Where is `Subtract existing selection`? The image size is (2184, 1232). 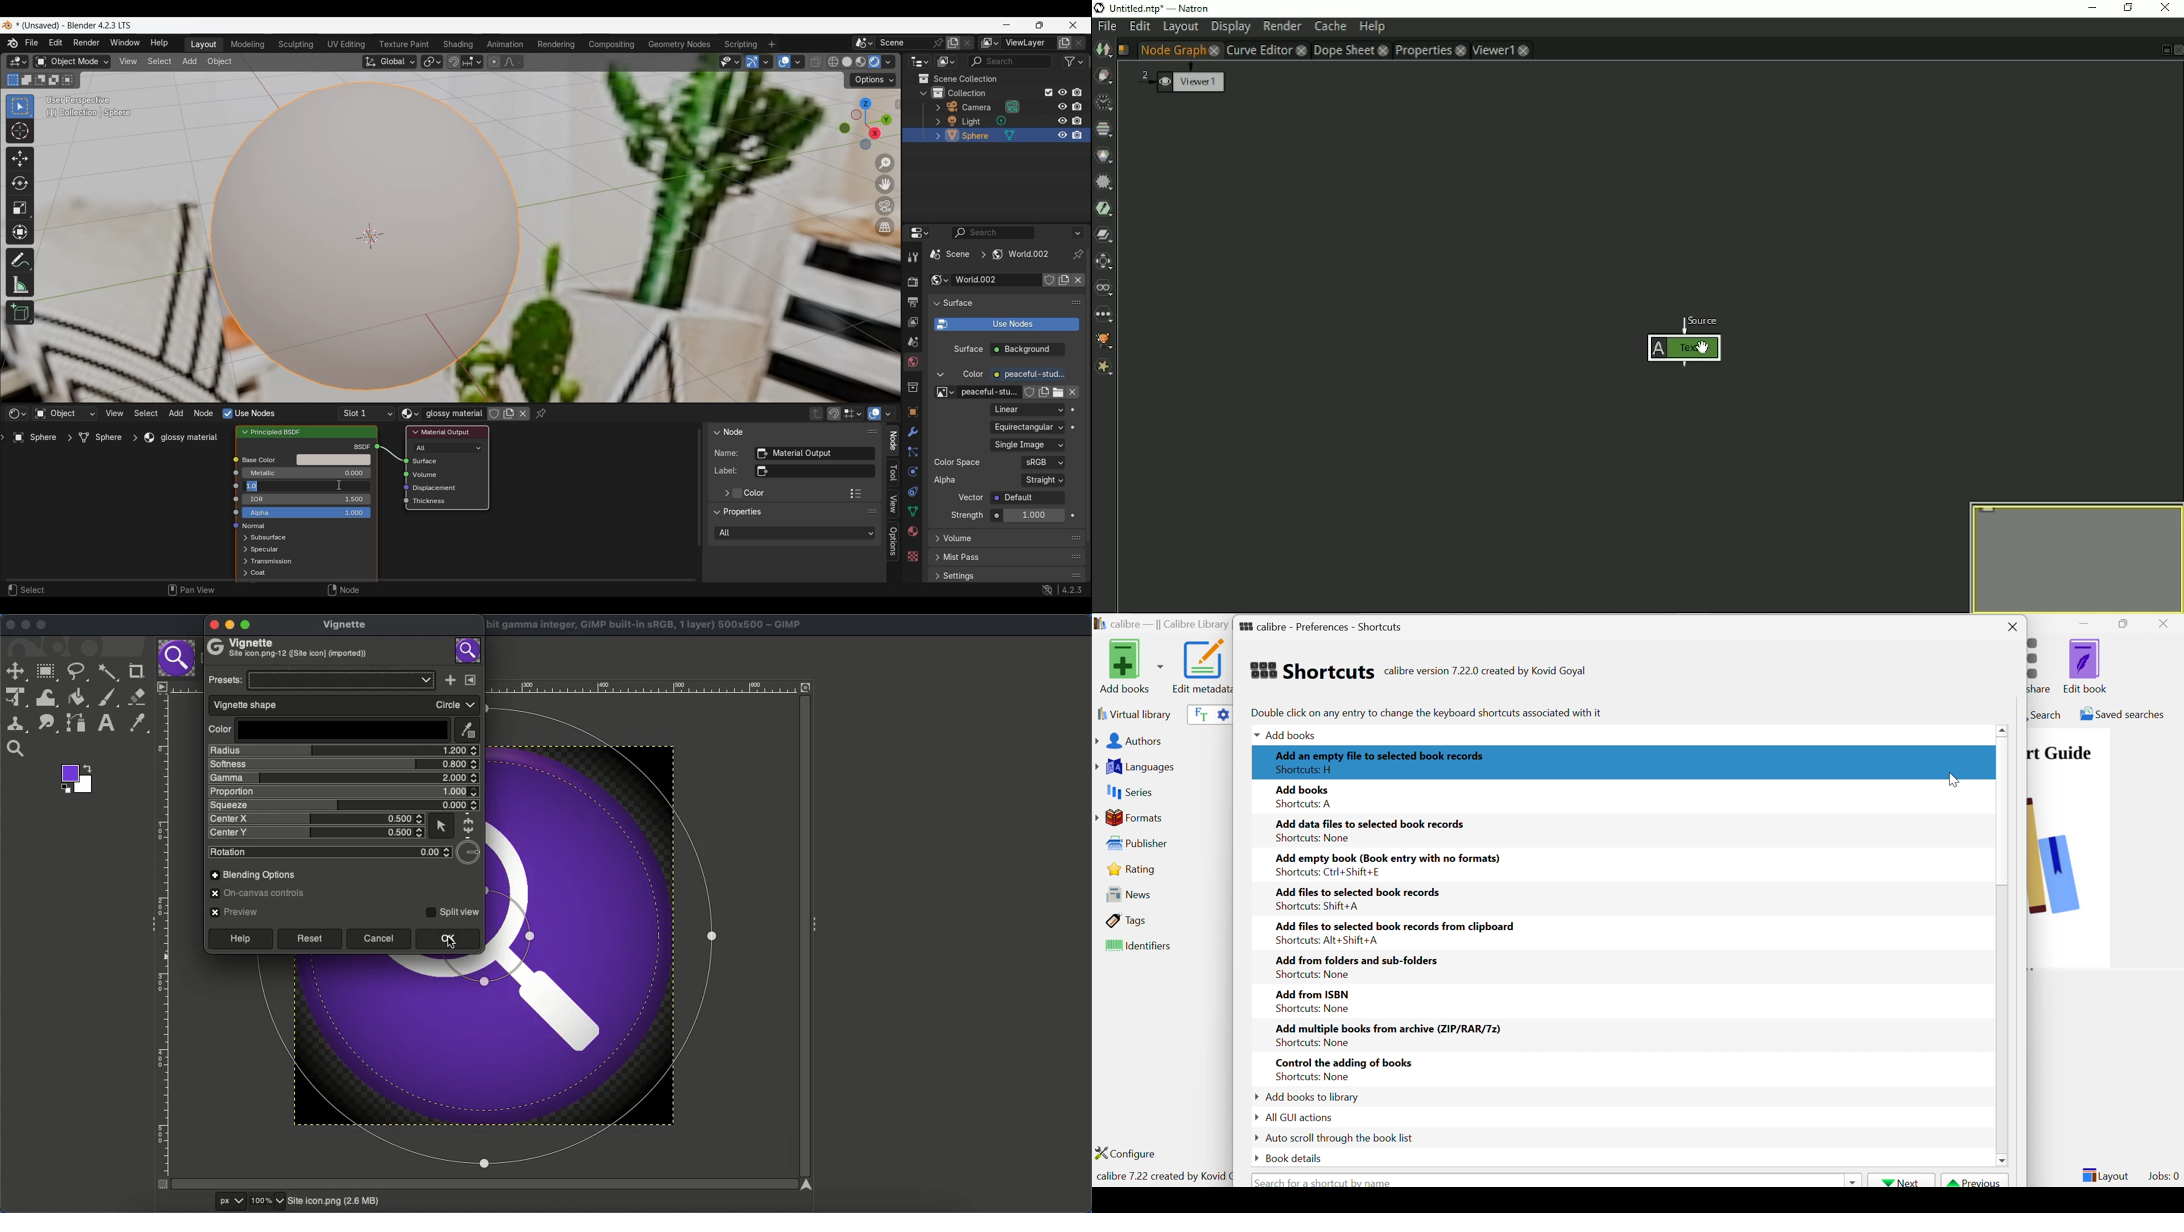 Subtract existing selection is located at coordinates (40, 80).